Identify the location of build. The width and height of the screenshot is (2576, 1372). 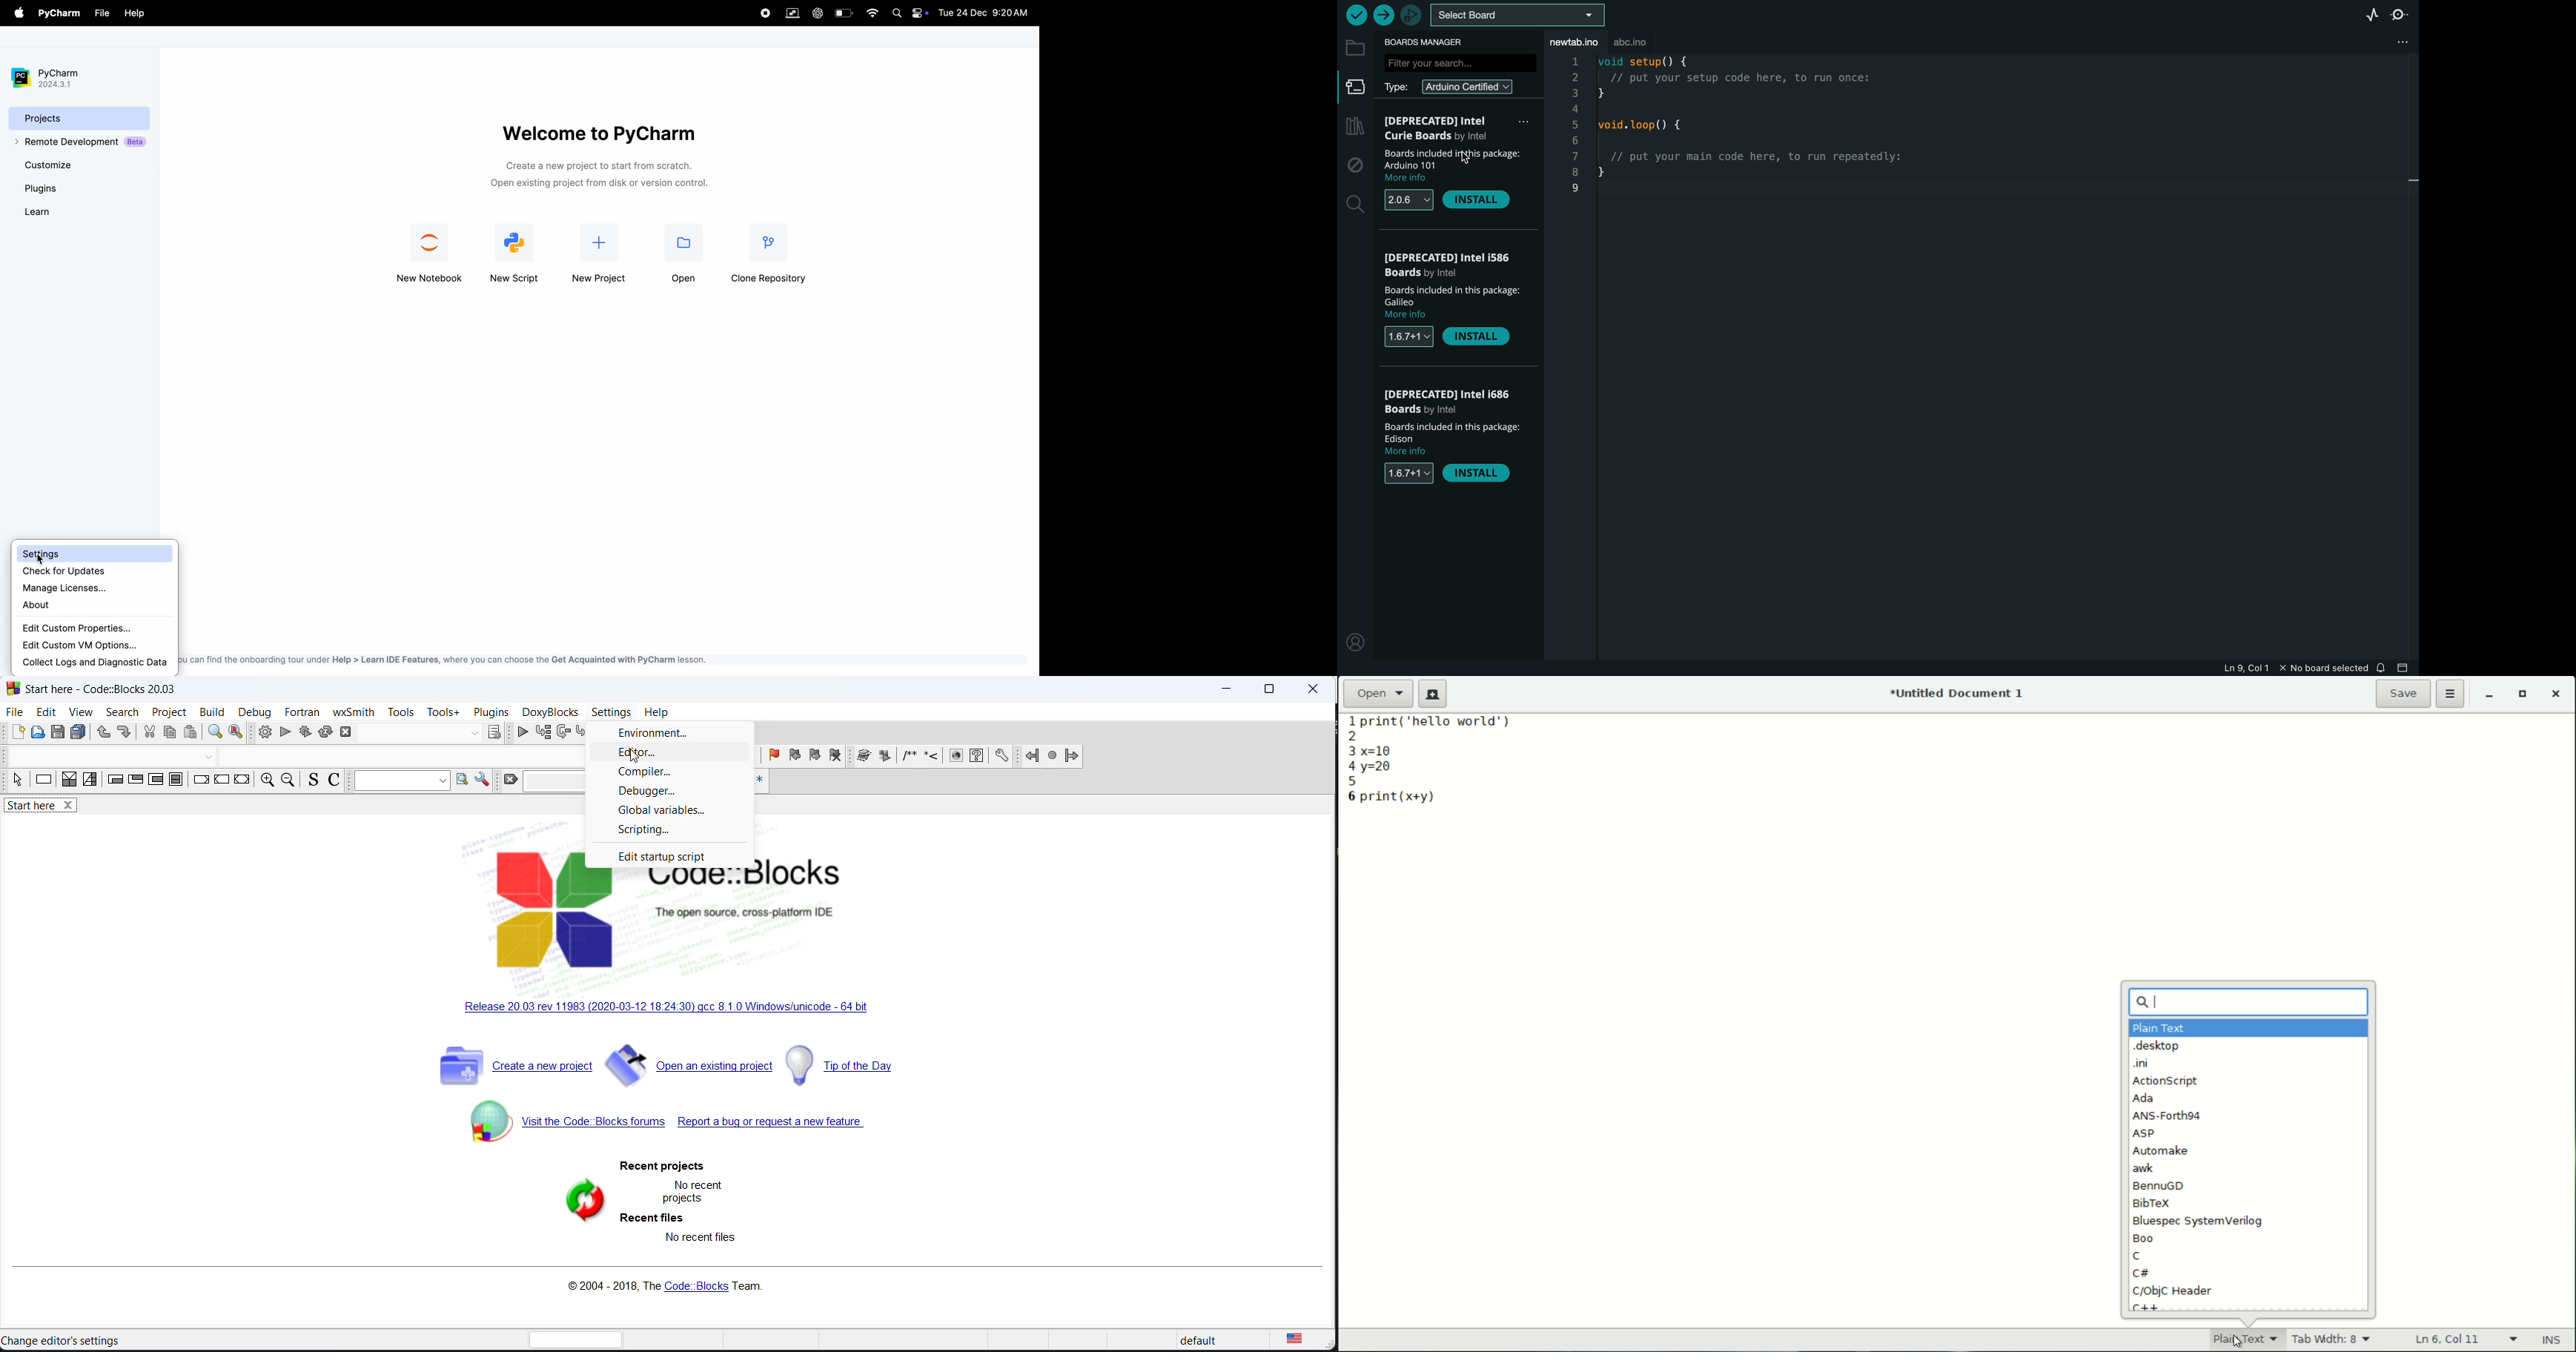
(211, 712).